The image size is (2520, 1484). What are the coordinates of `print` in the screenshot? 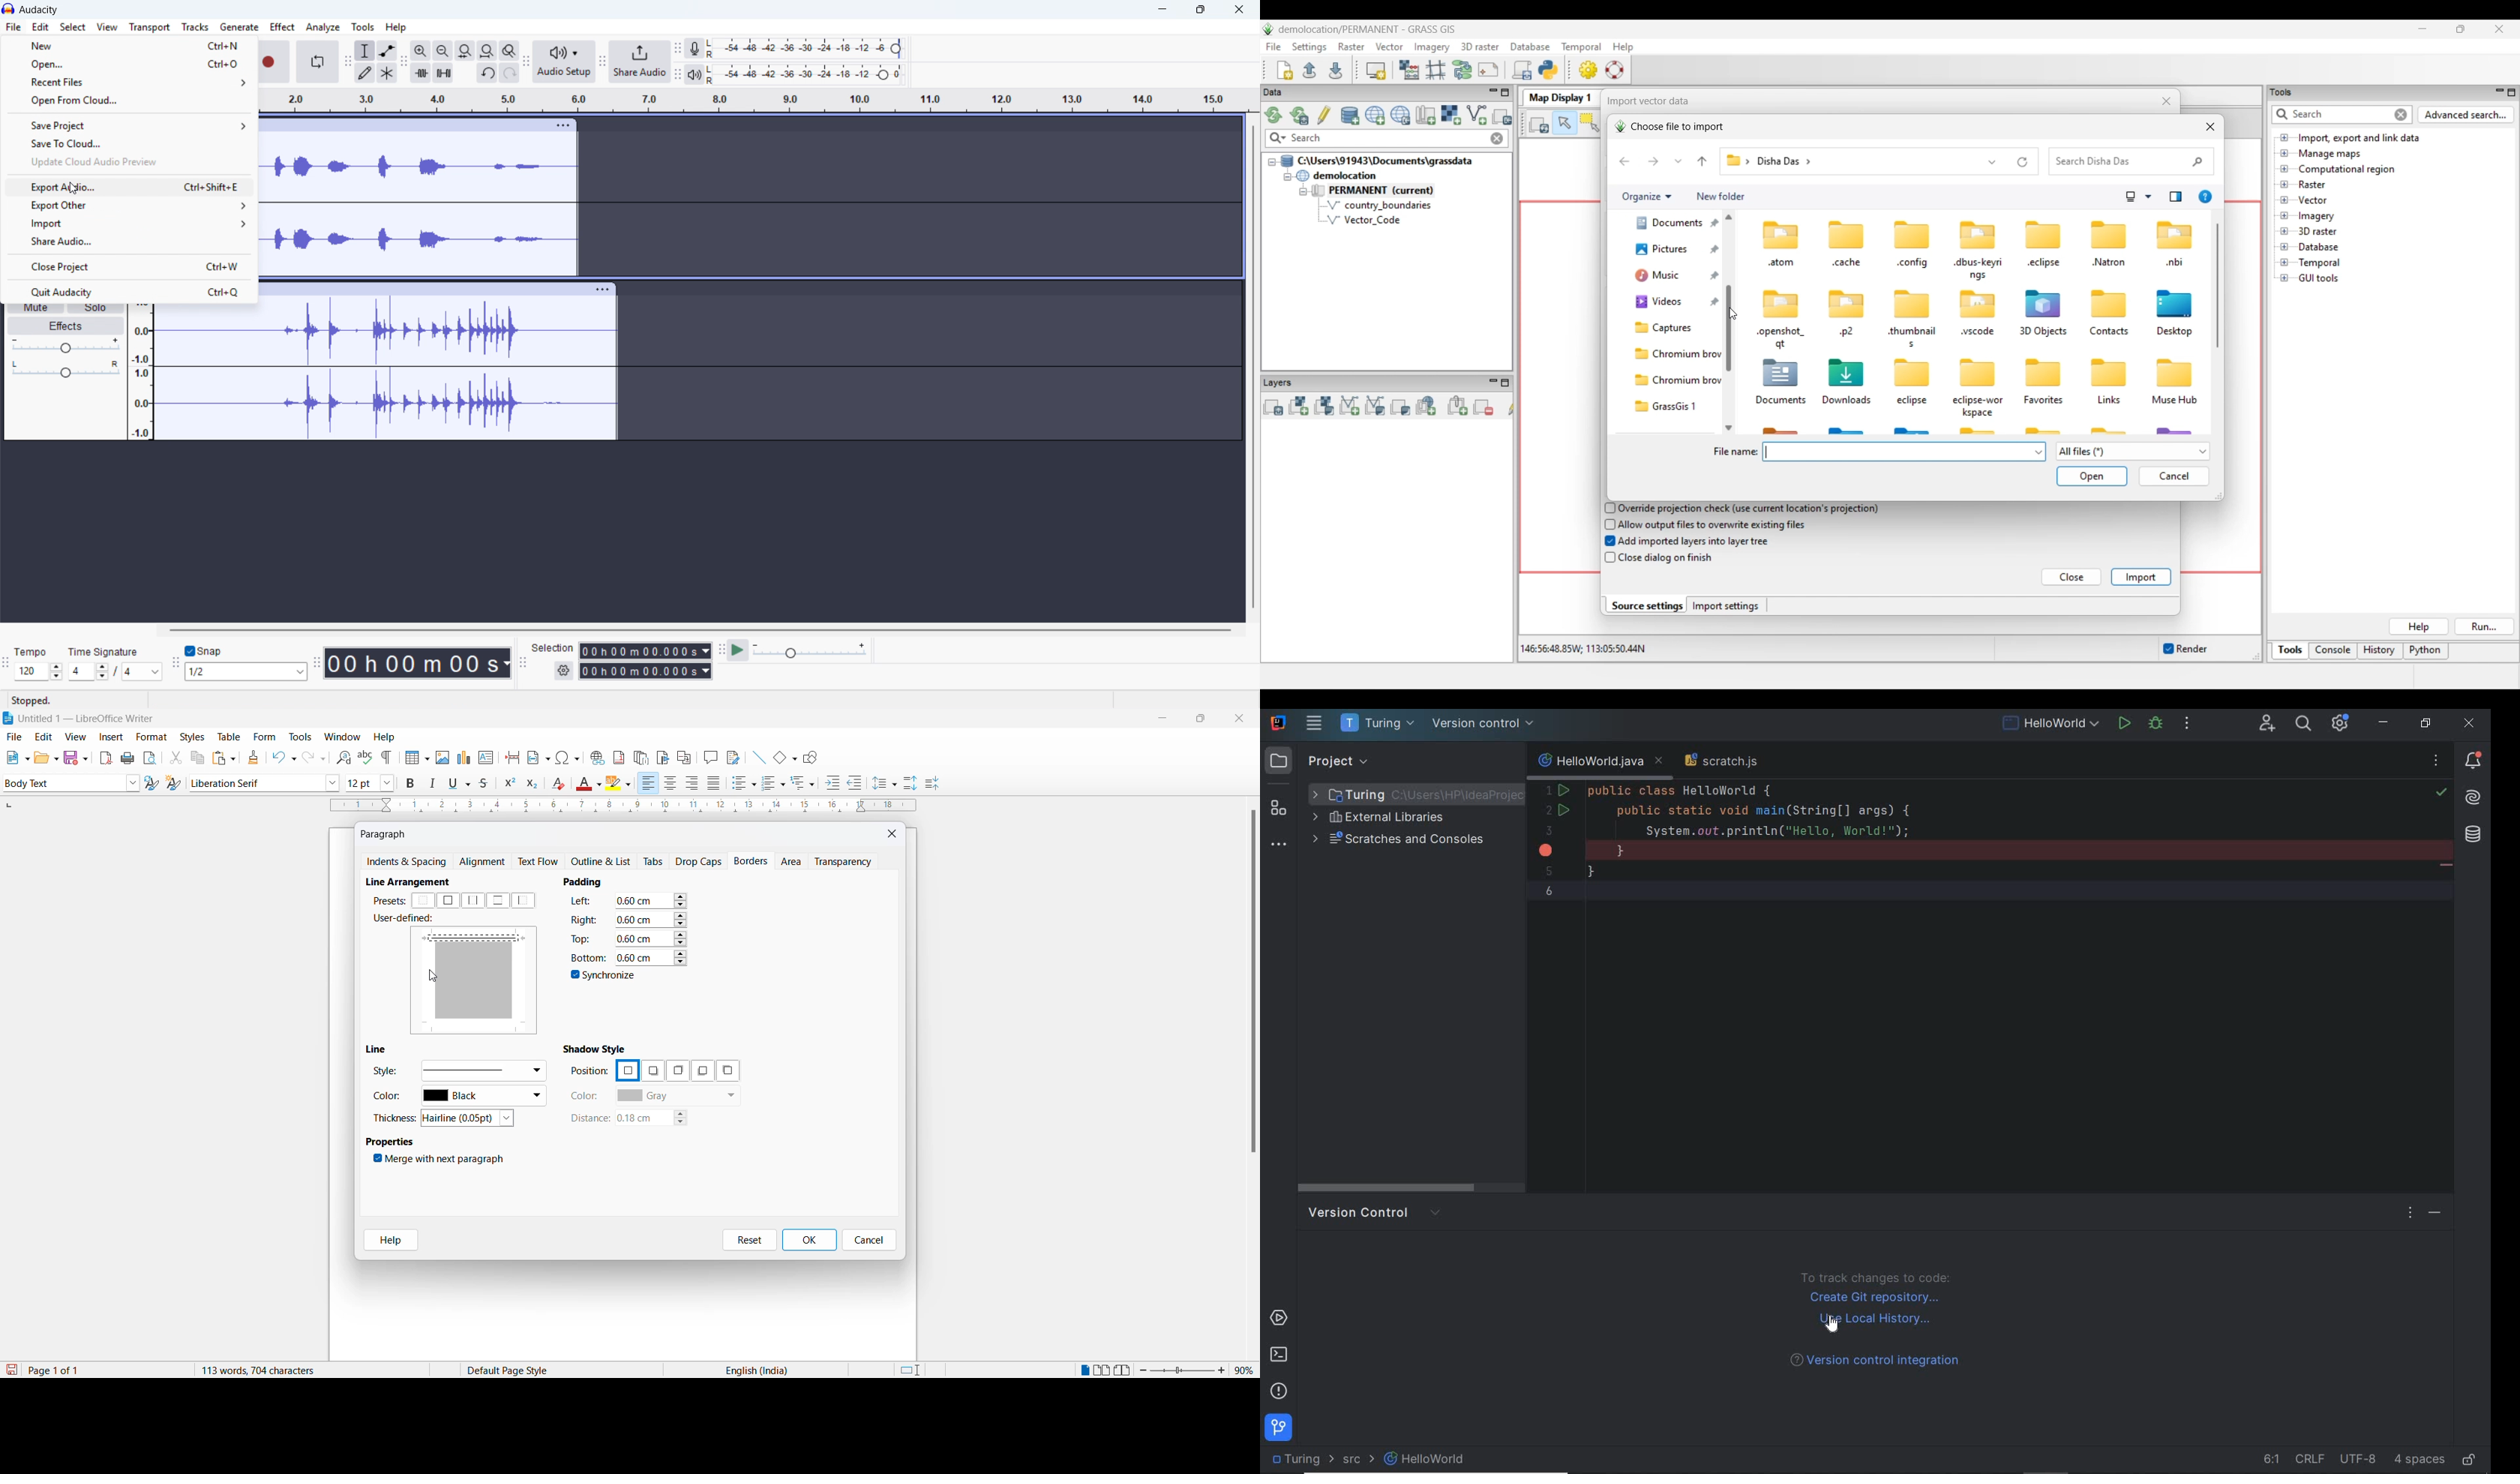 It's located at (129, 758).